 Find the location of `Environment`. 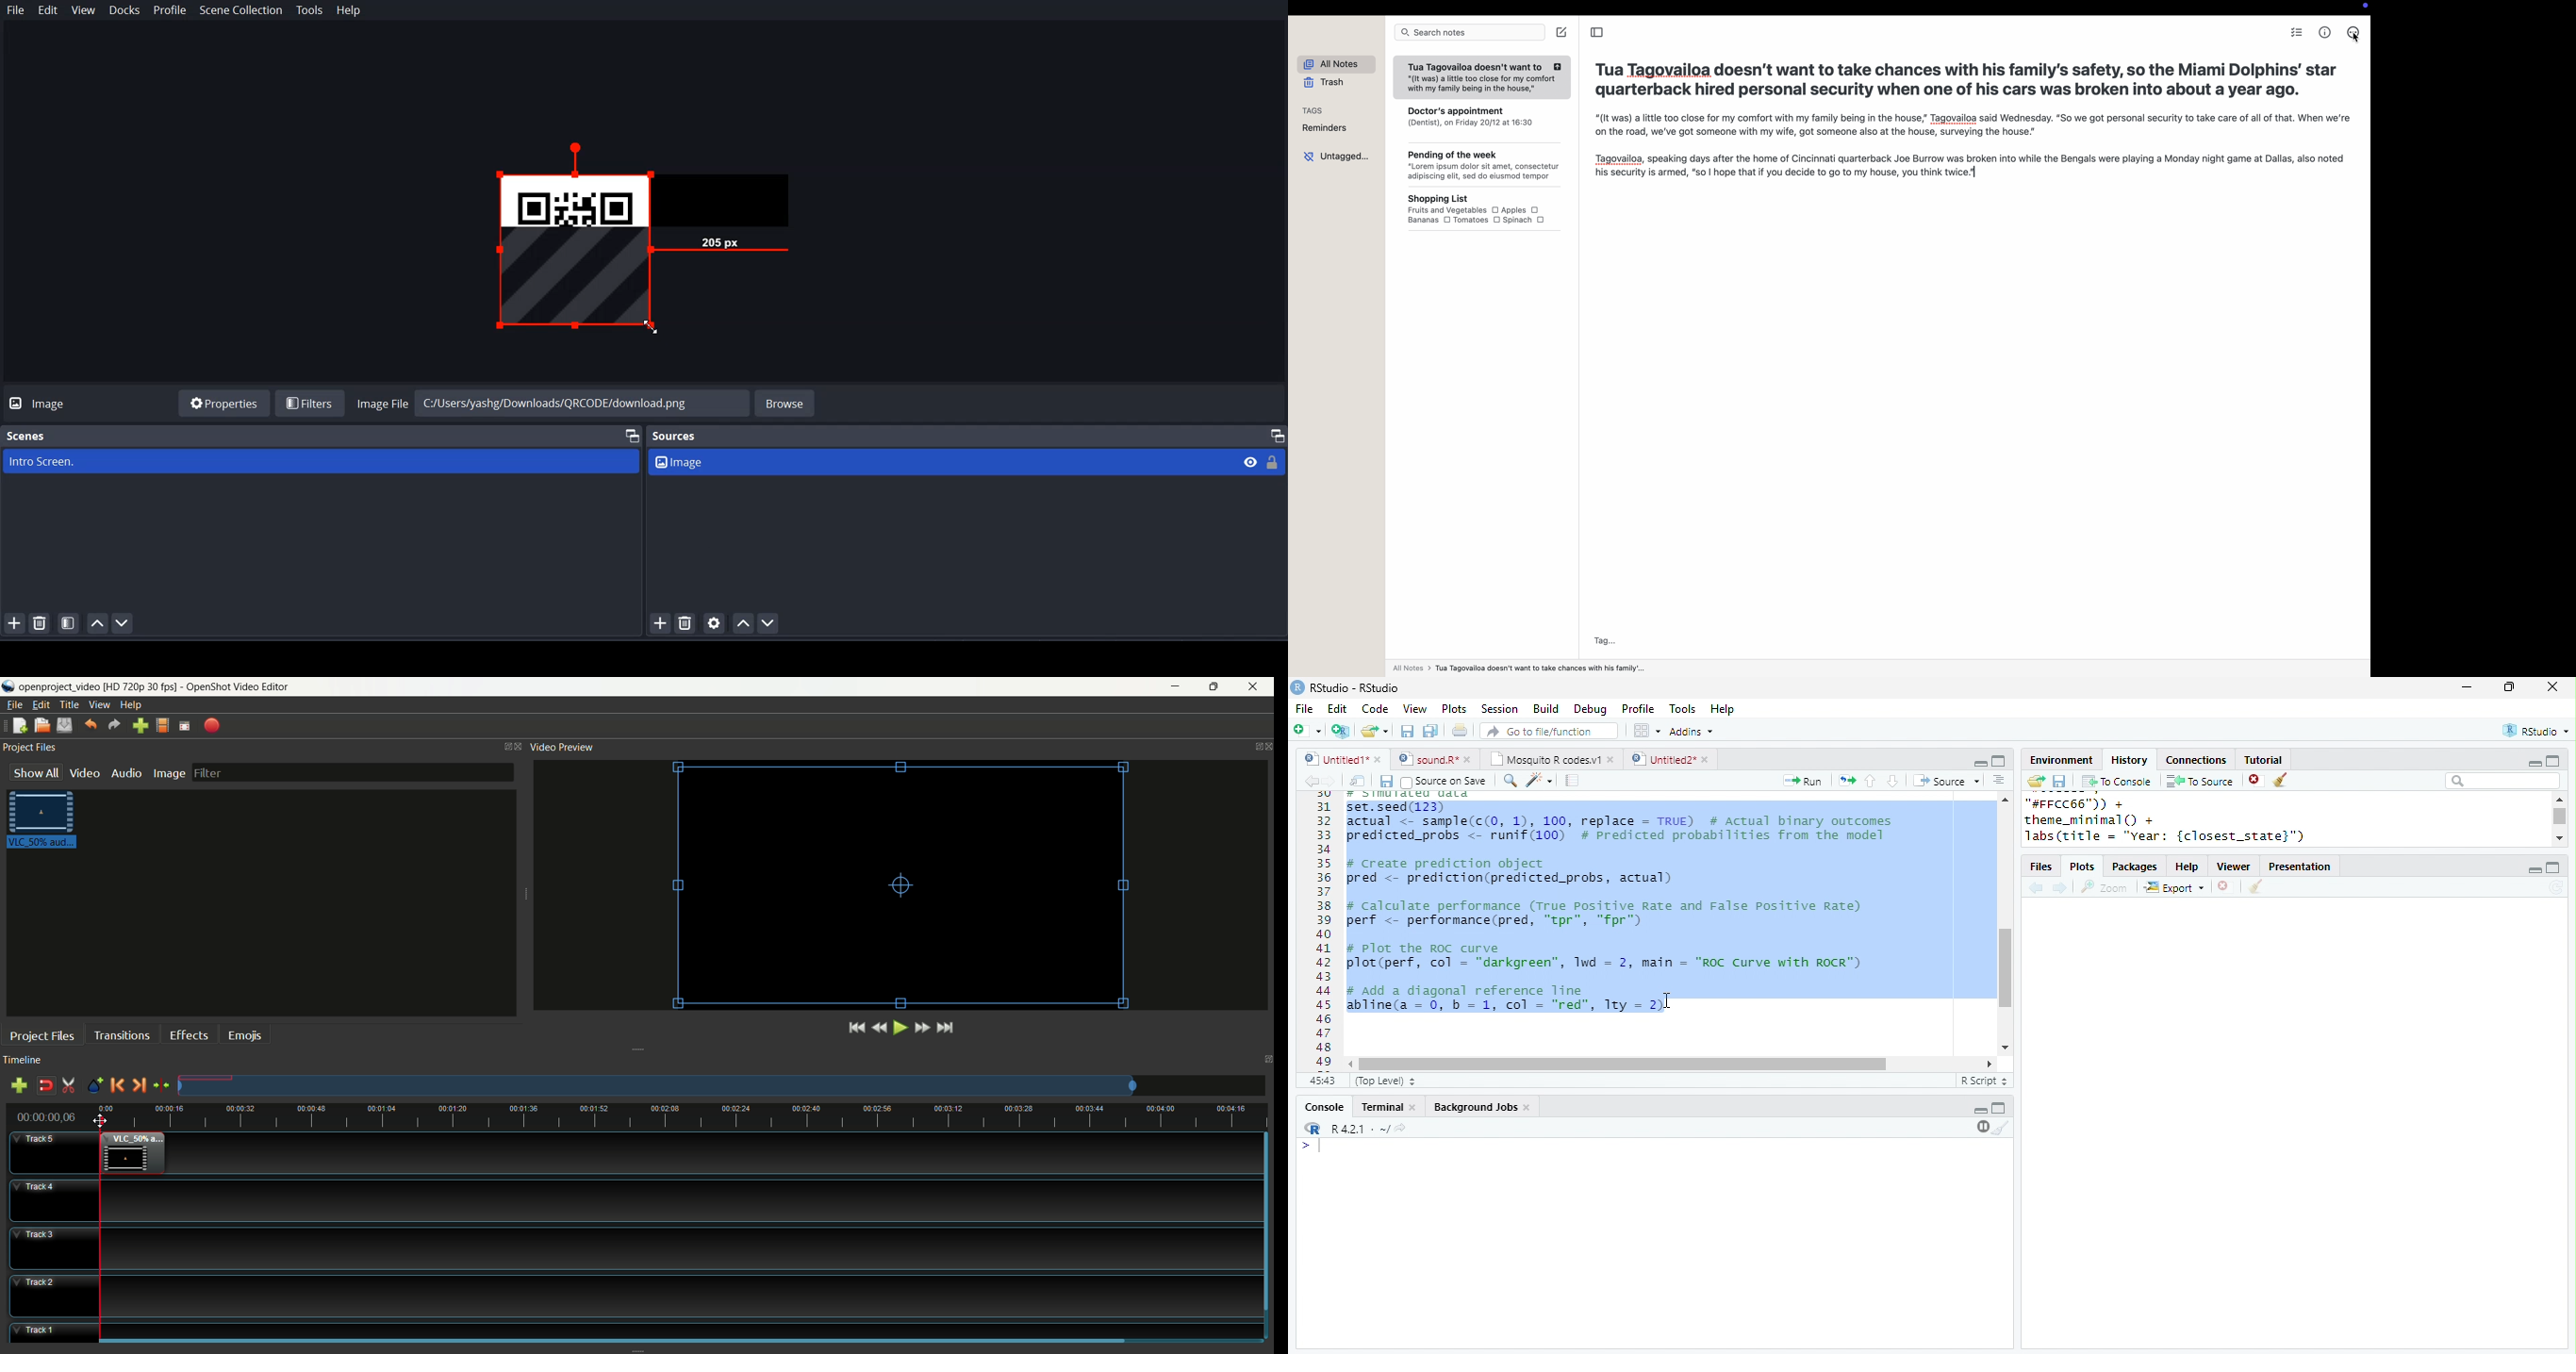

Environment is located at coordinates (2060, 760).